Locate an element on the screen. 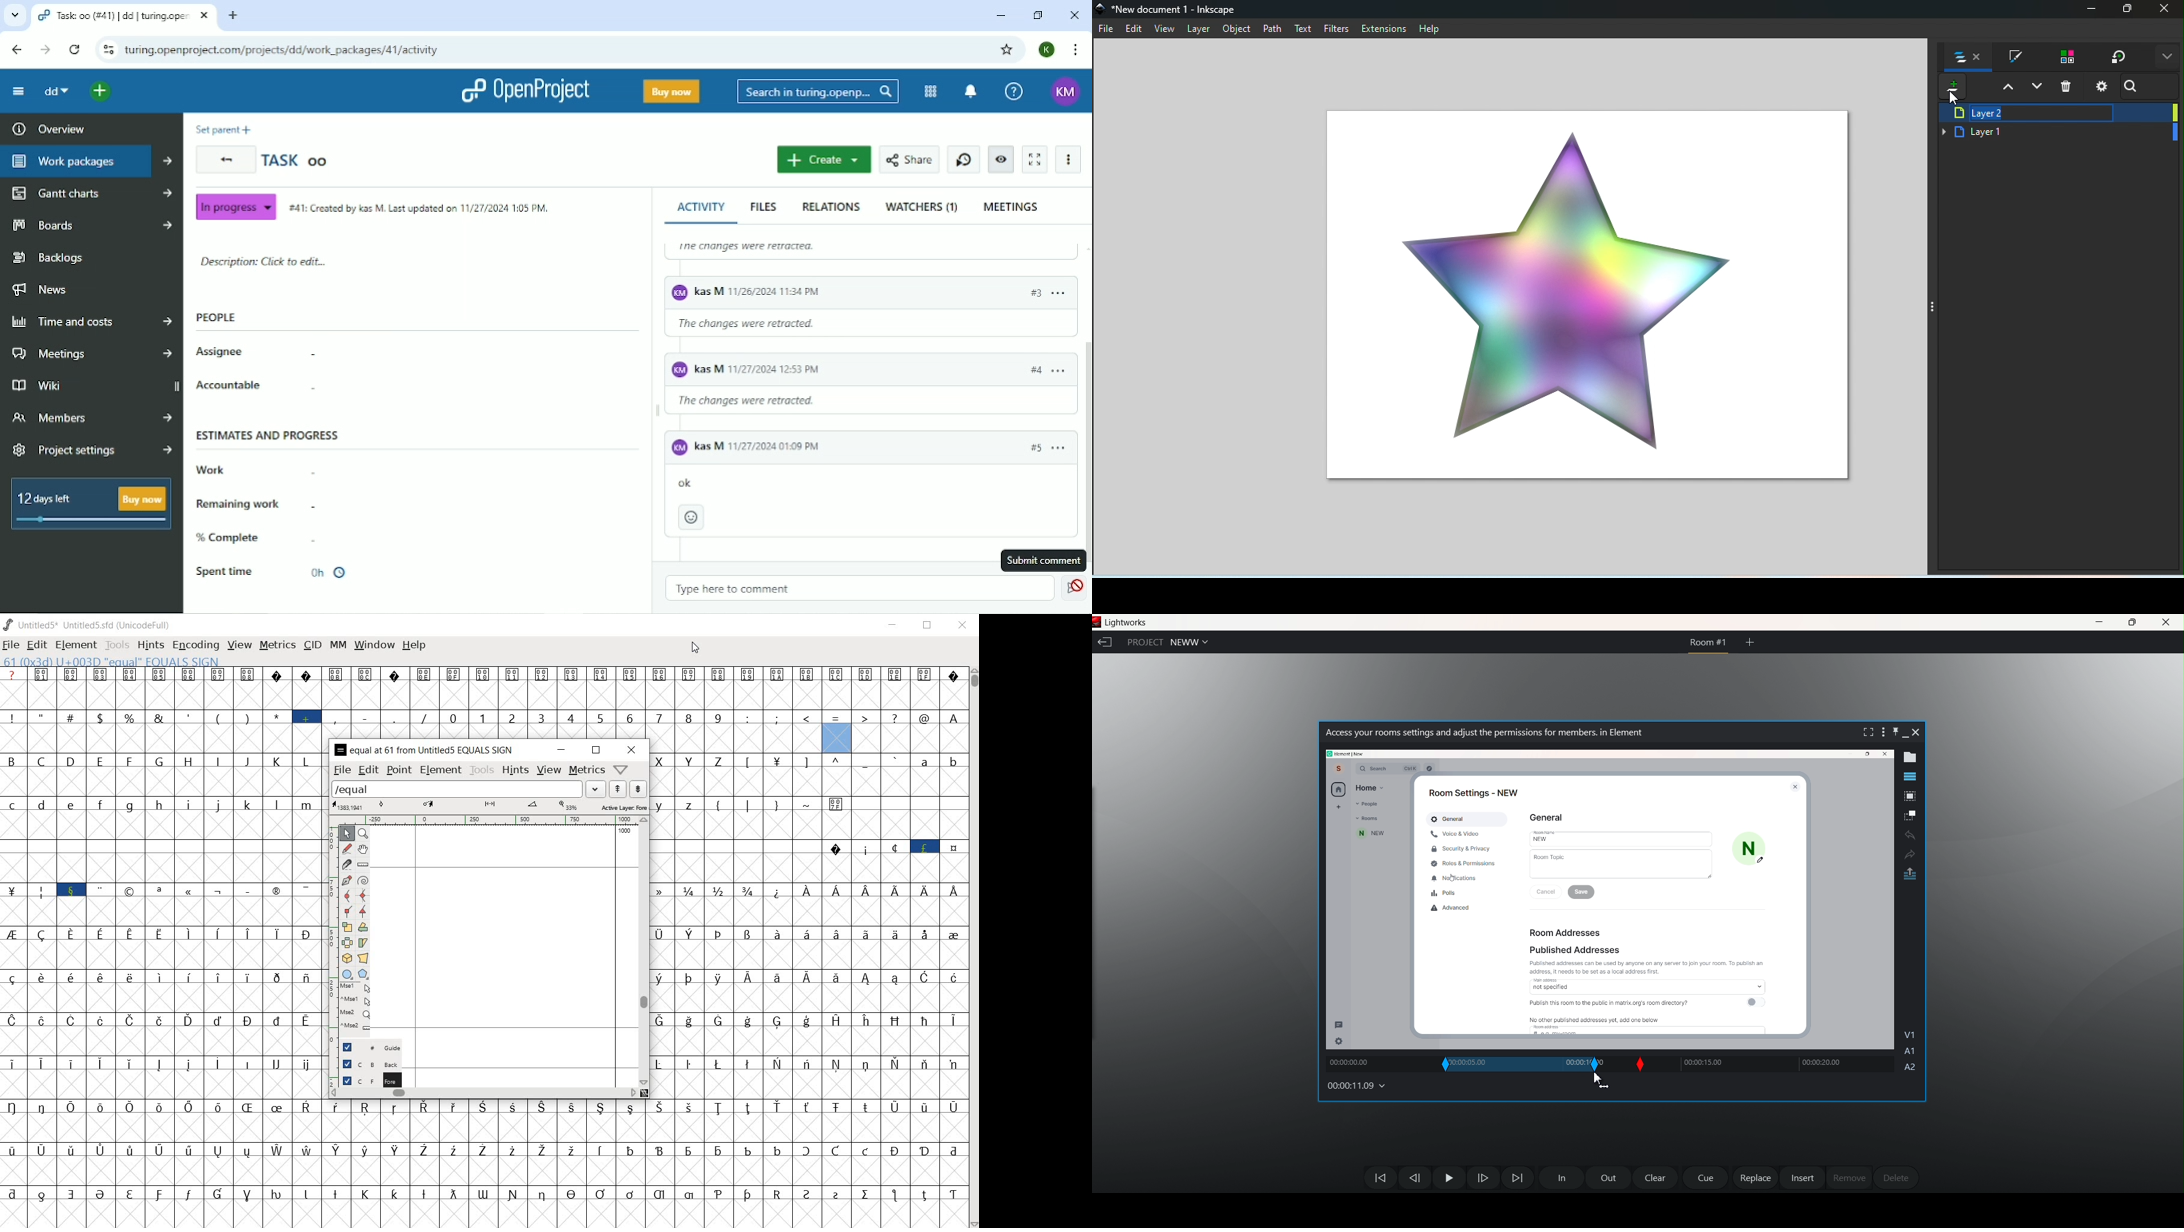 The height and width of the screenshot is (1232, 2184). Roid & Permissions is located at coordinates (1465, 863).